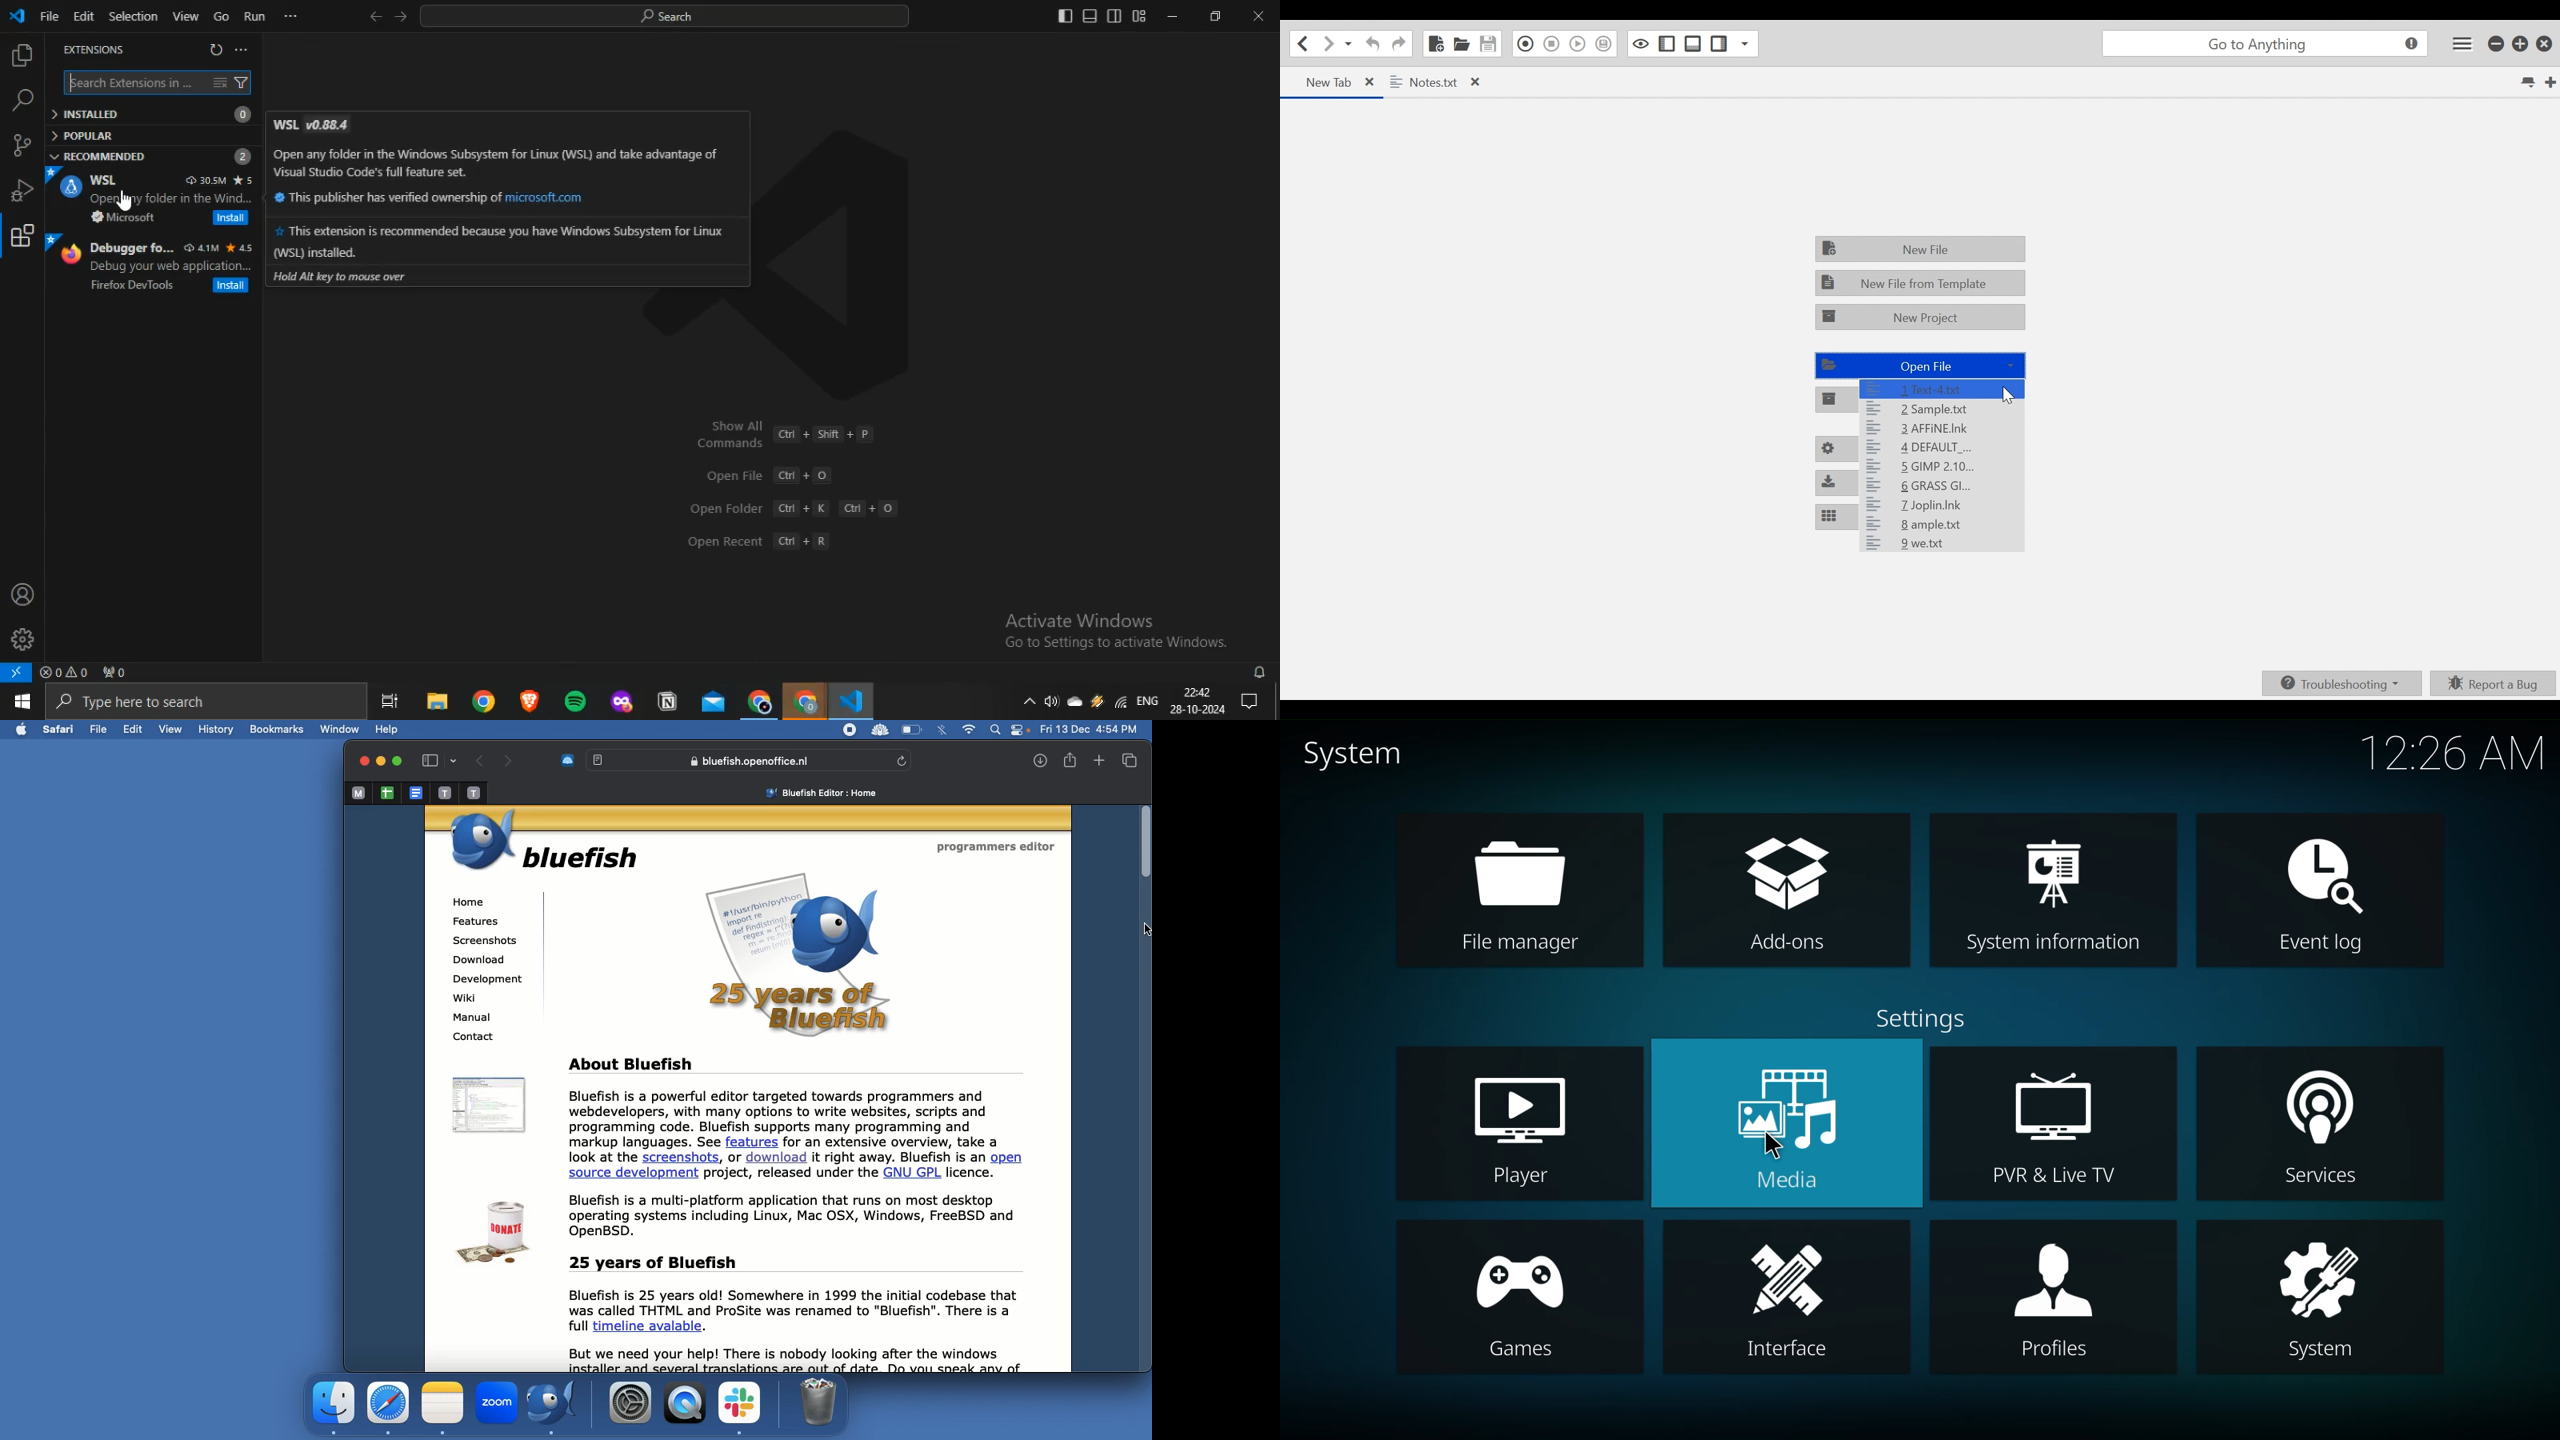  What do you see at coordinates (1750, 43) in the screenshot?
I see `Show Specific Sidebar` at bounding box center [1750, 43].